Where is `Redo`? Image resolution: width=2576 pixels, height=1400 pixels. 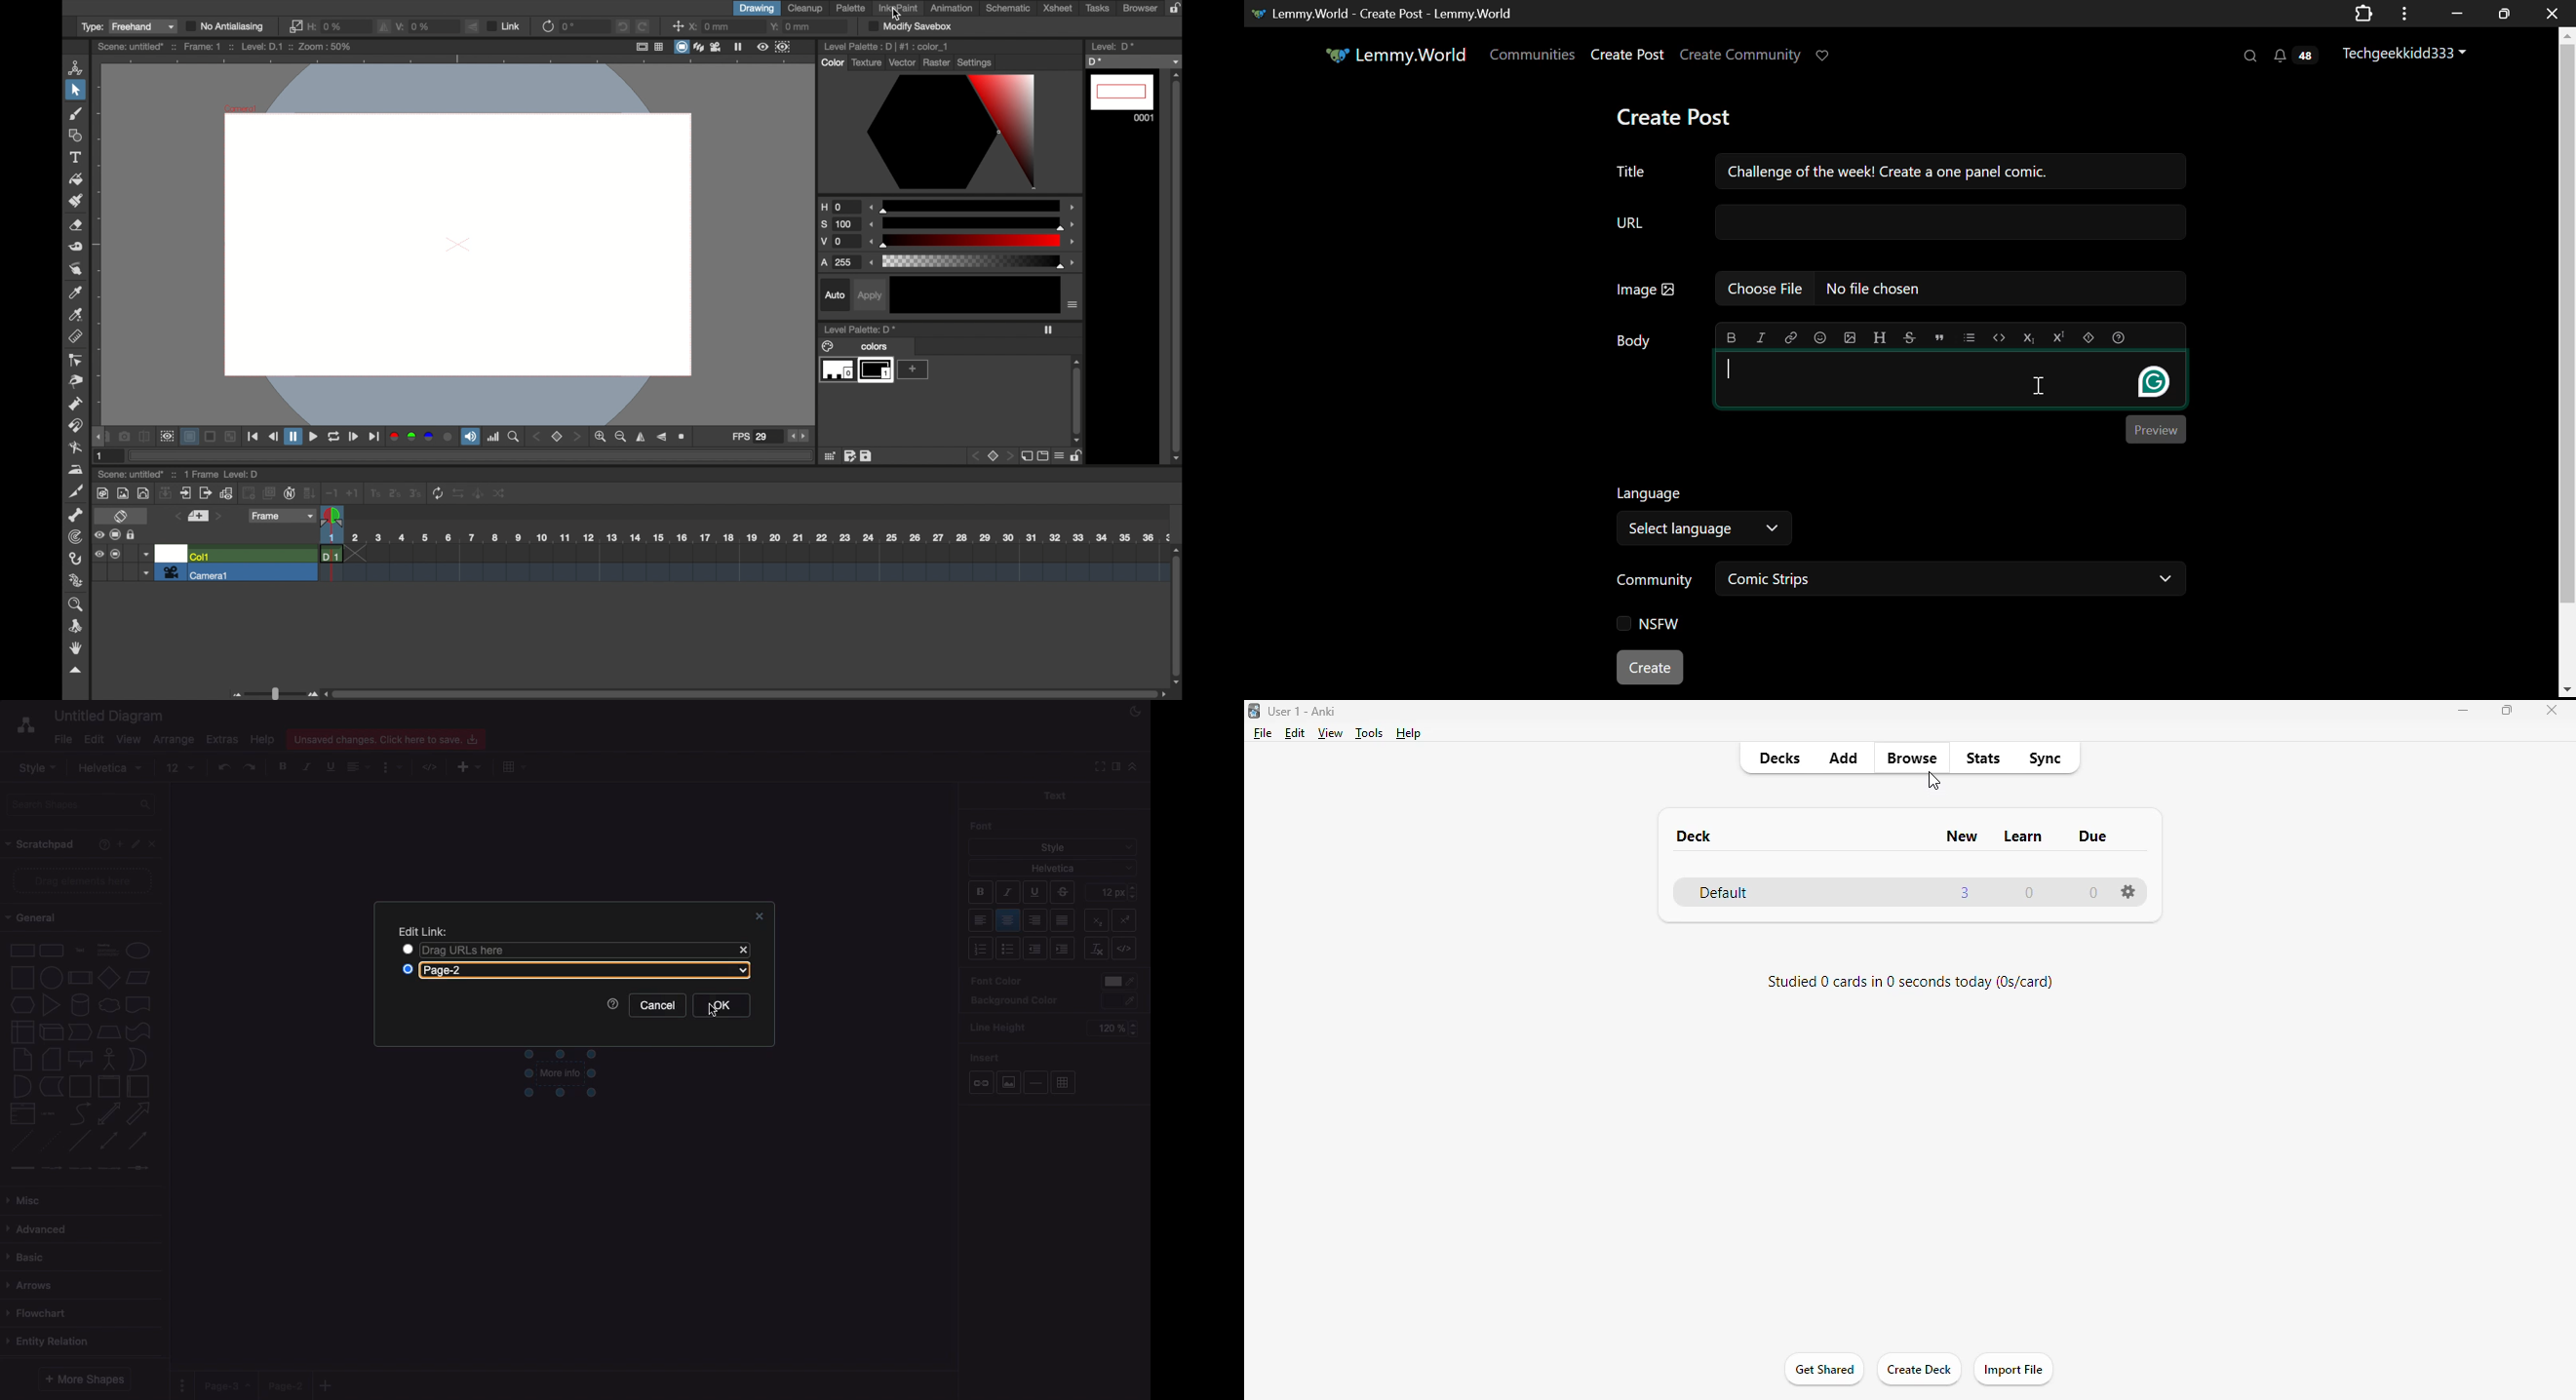 Redo is located at coordinates (251, 767).